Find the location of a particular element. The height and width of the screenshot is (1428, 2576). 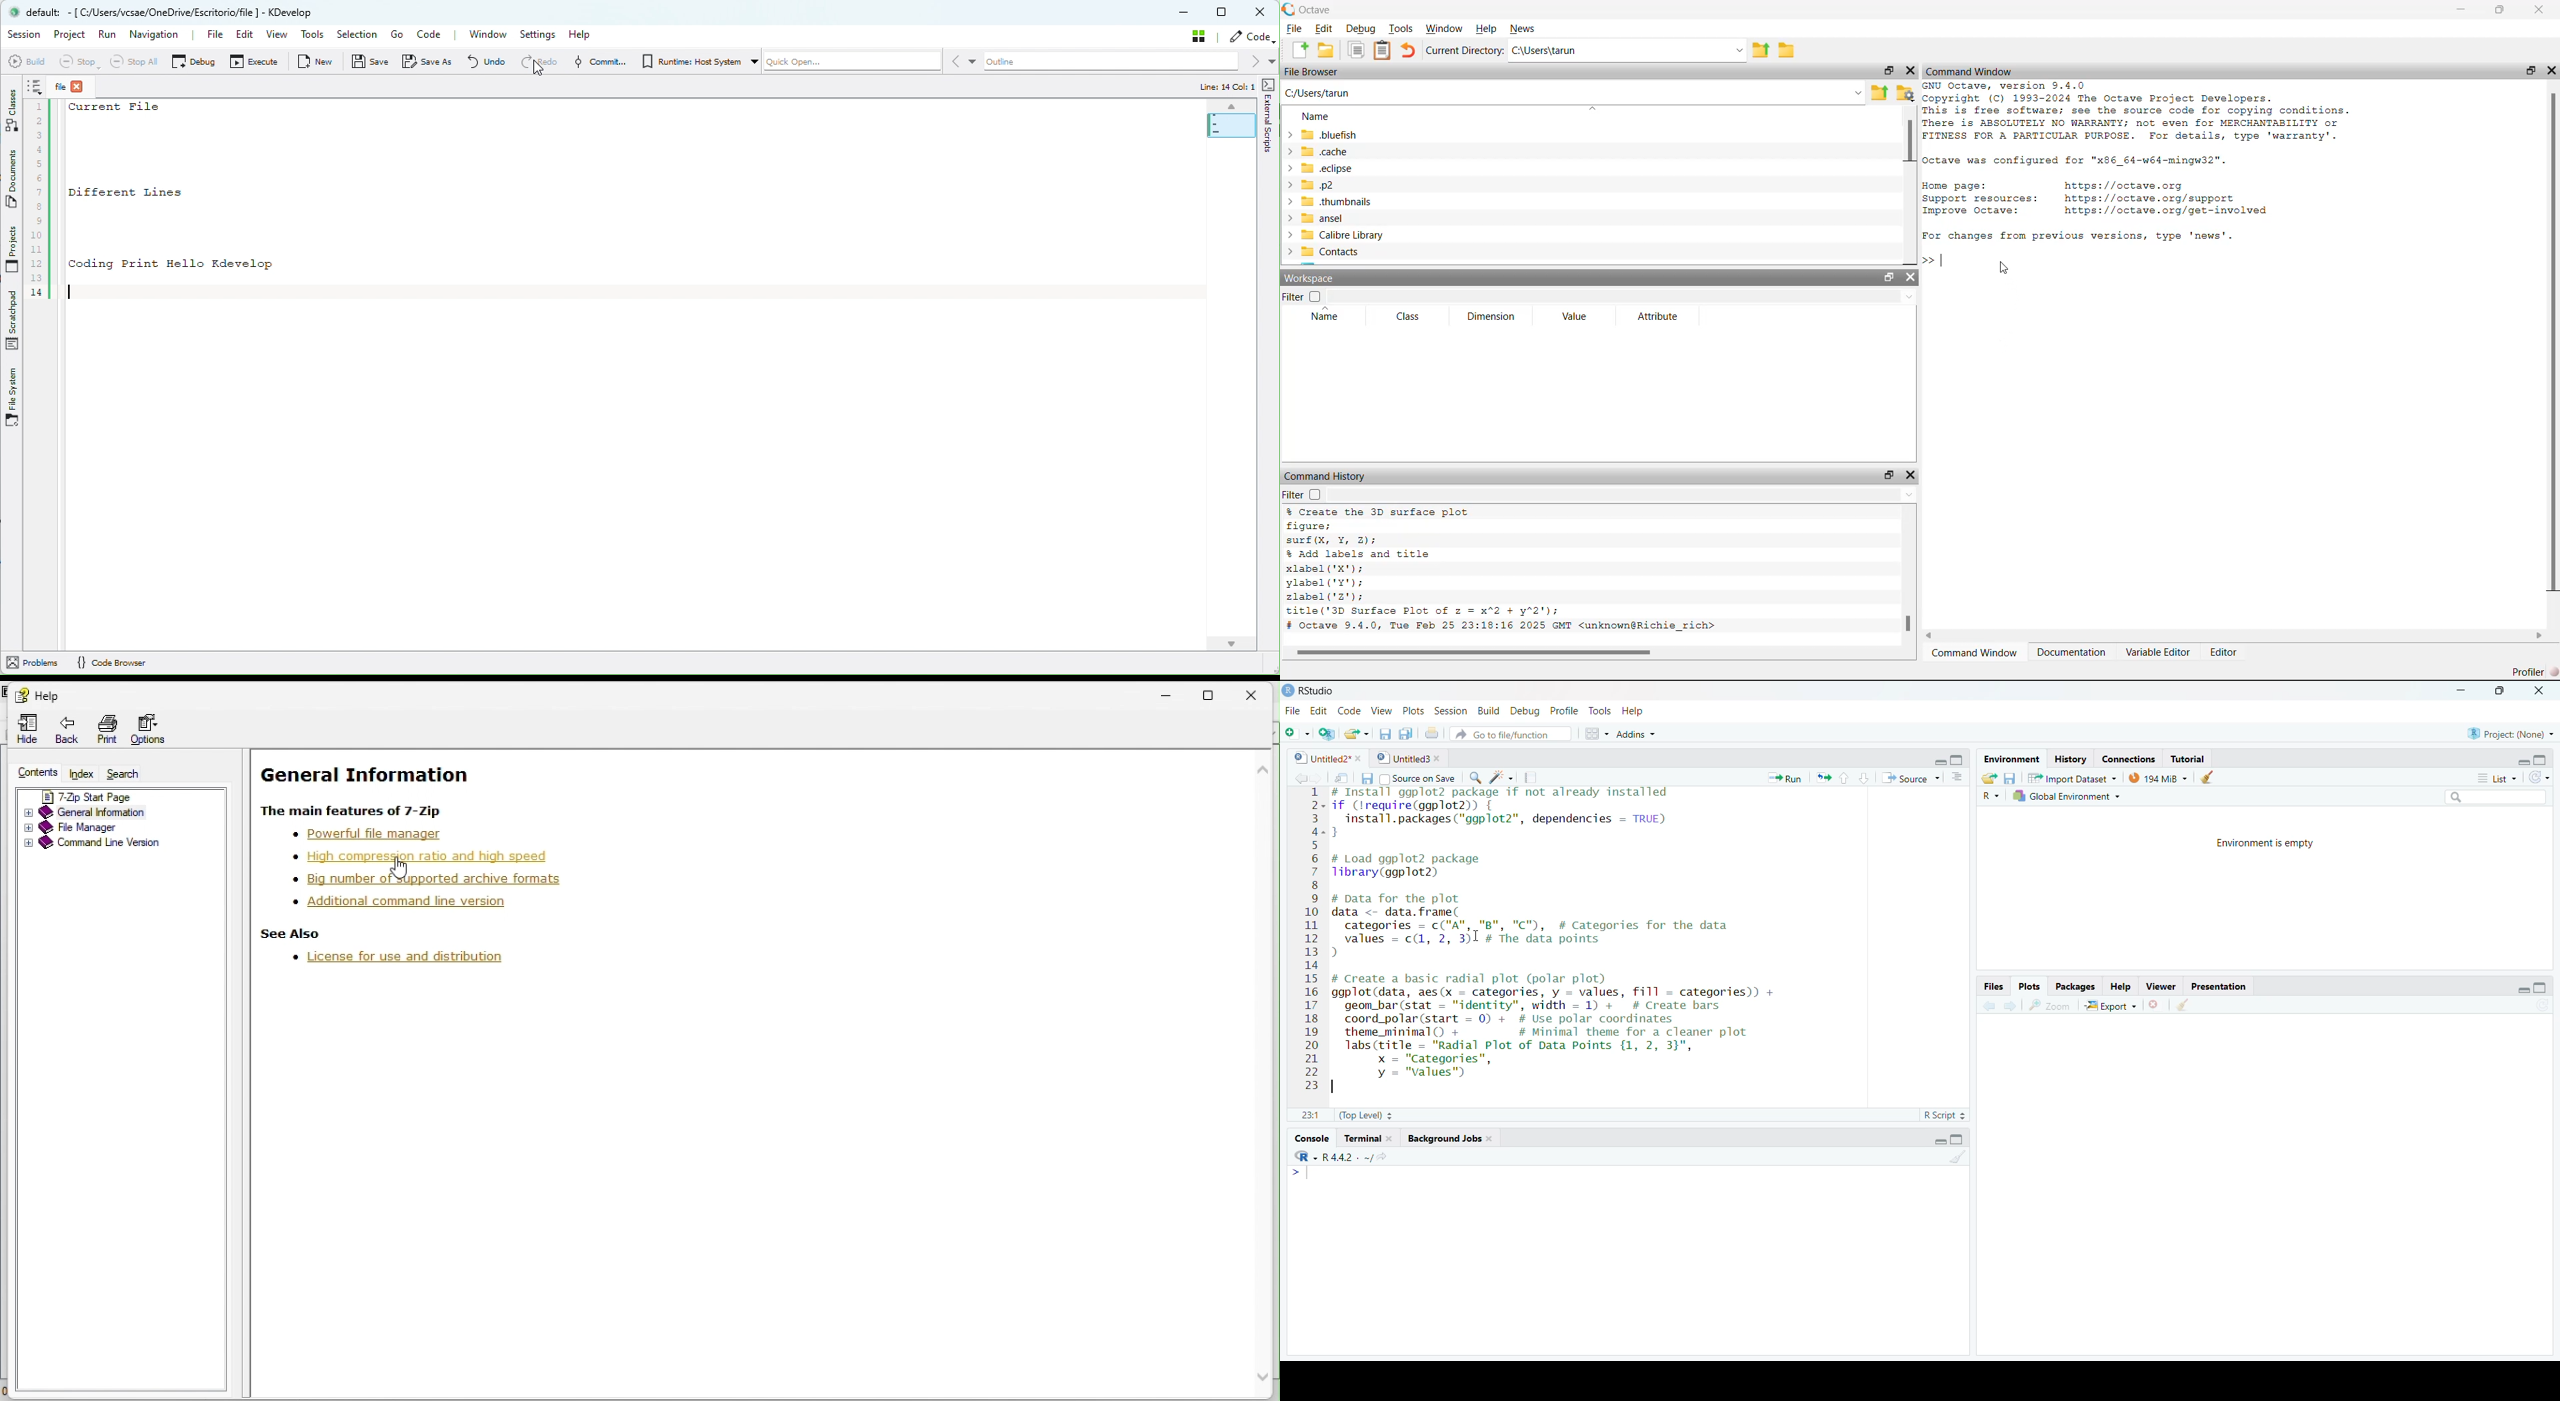

document outline is located at coordinates (1958, 778).